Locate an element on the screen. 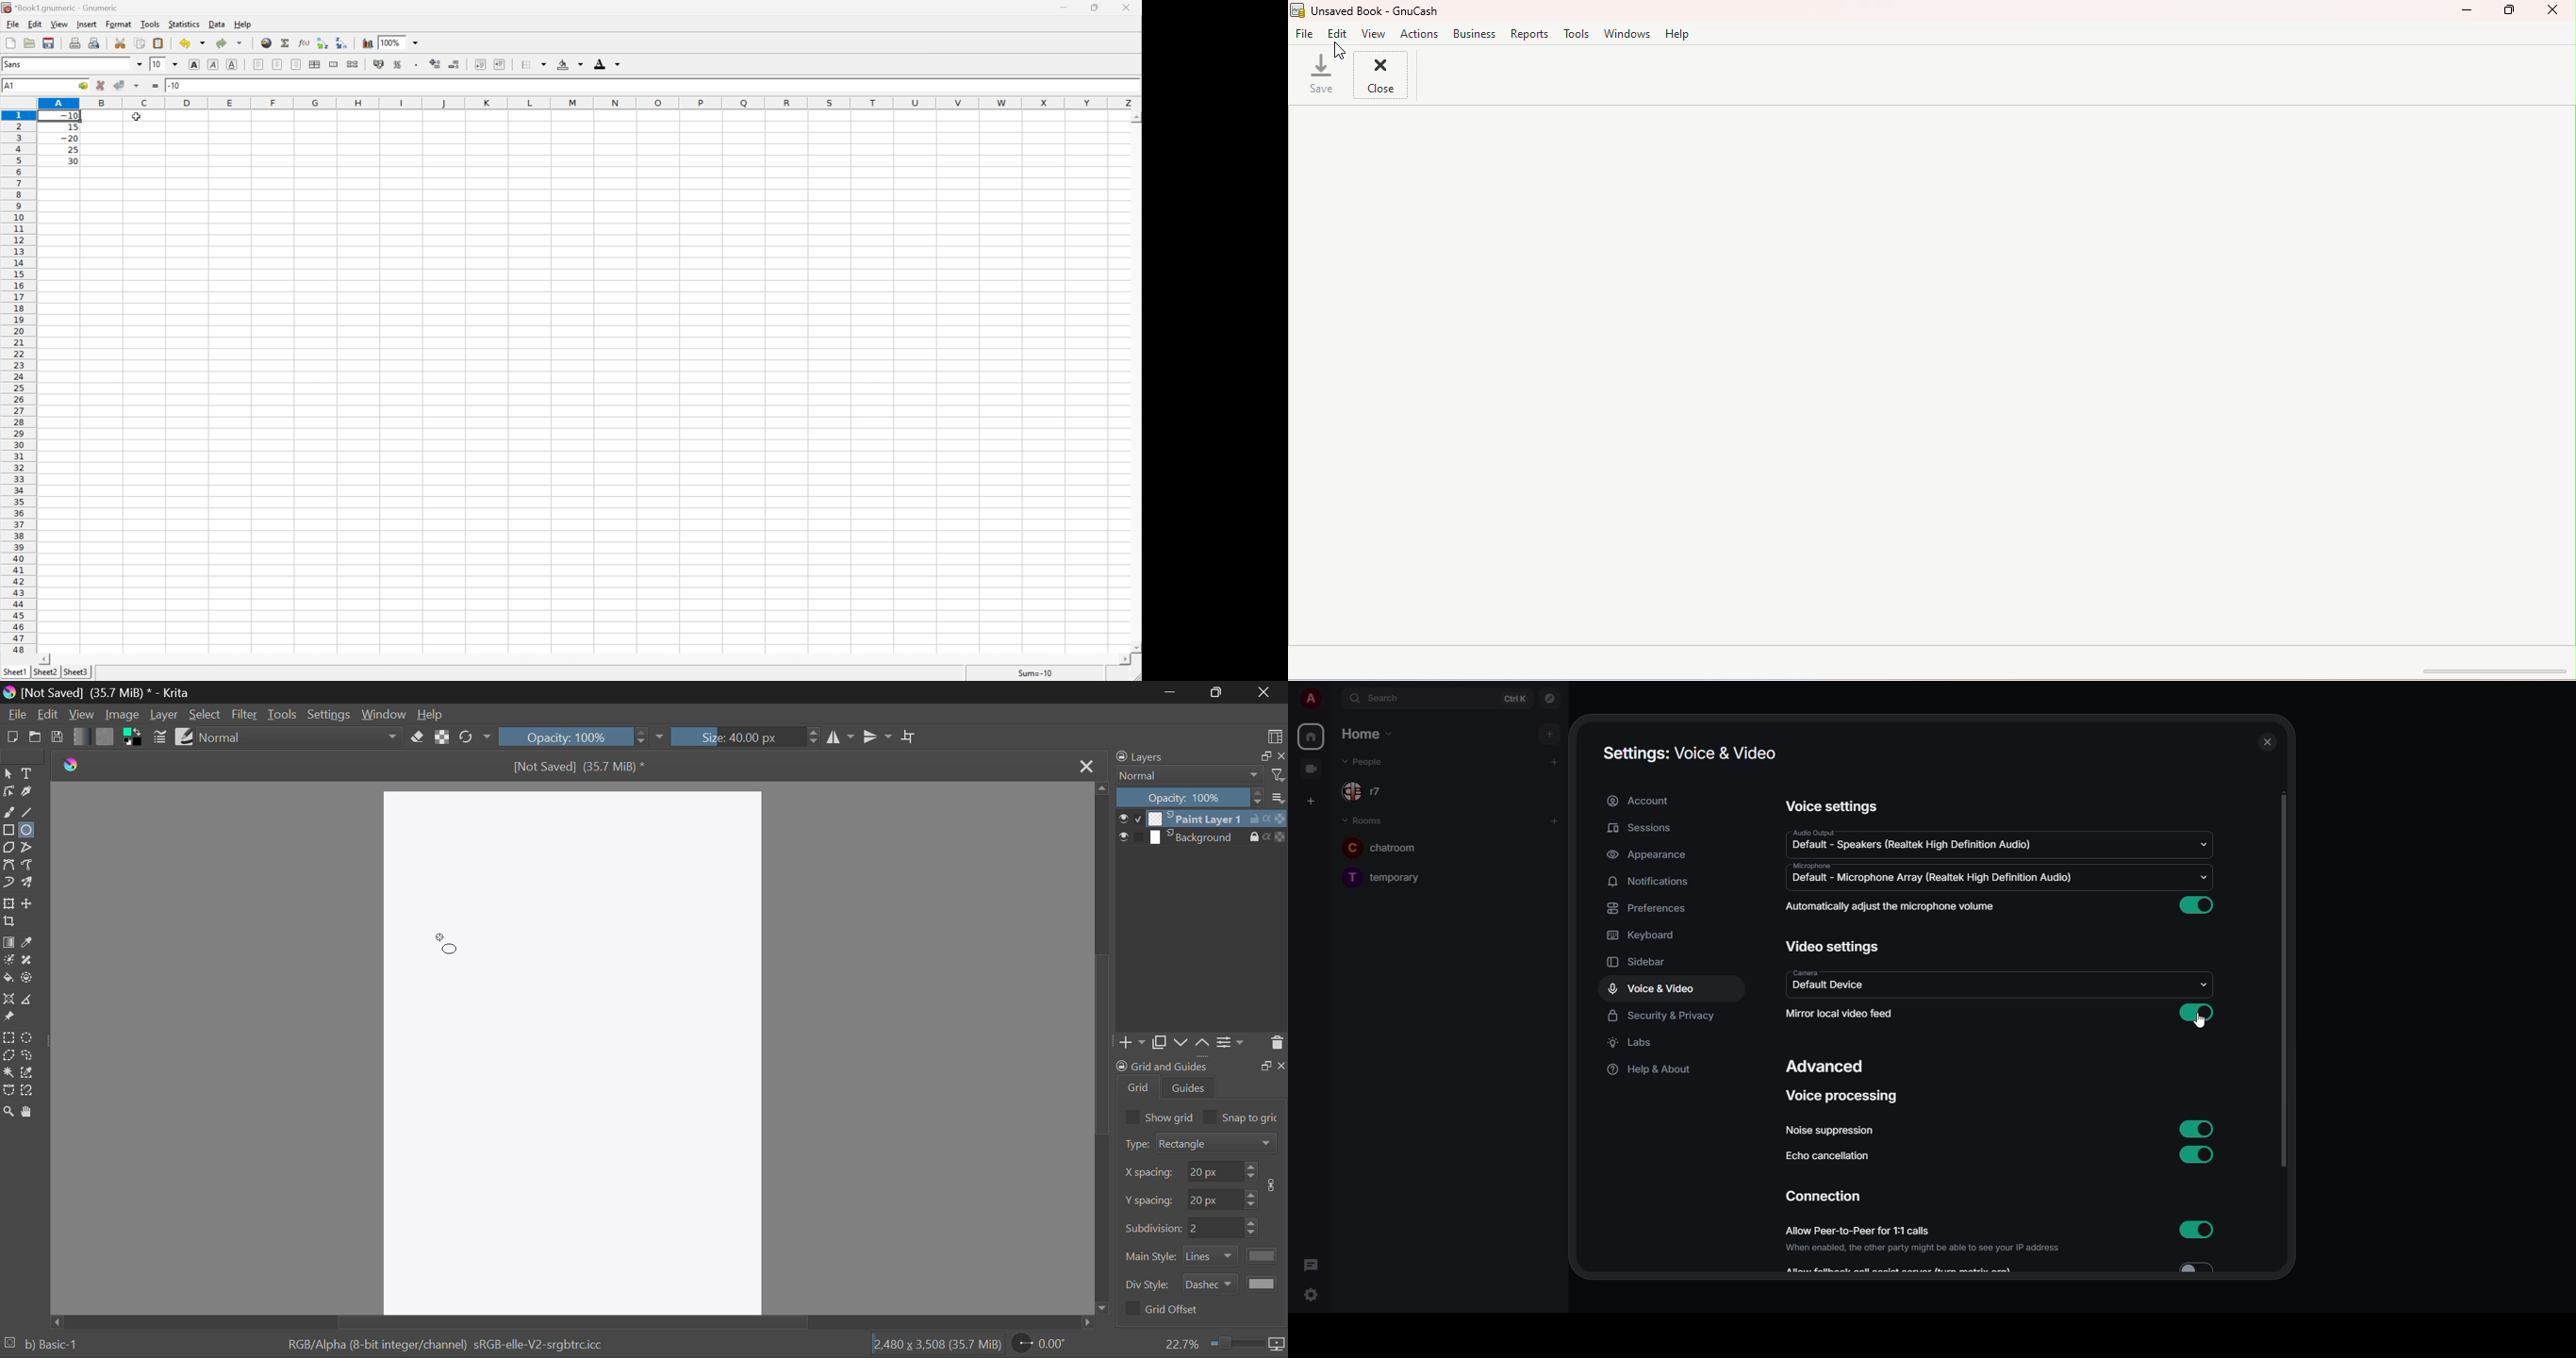 This screenshot has height=1372, width=2576. Cursor is located at coordinates (1336, 52).